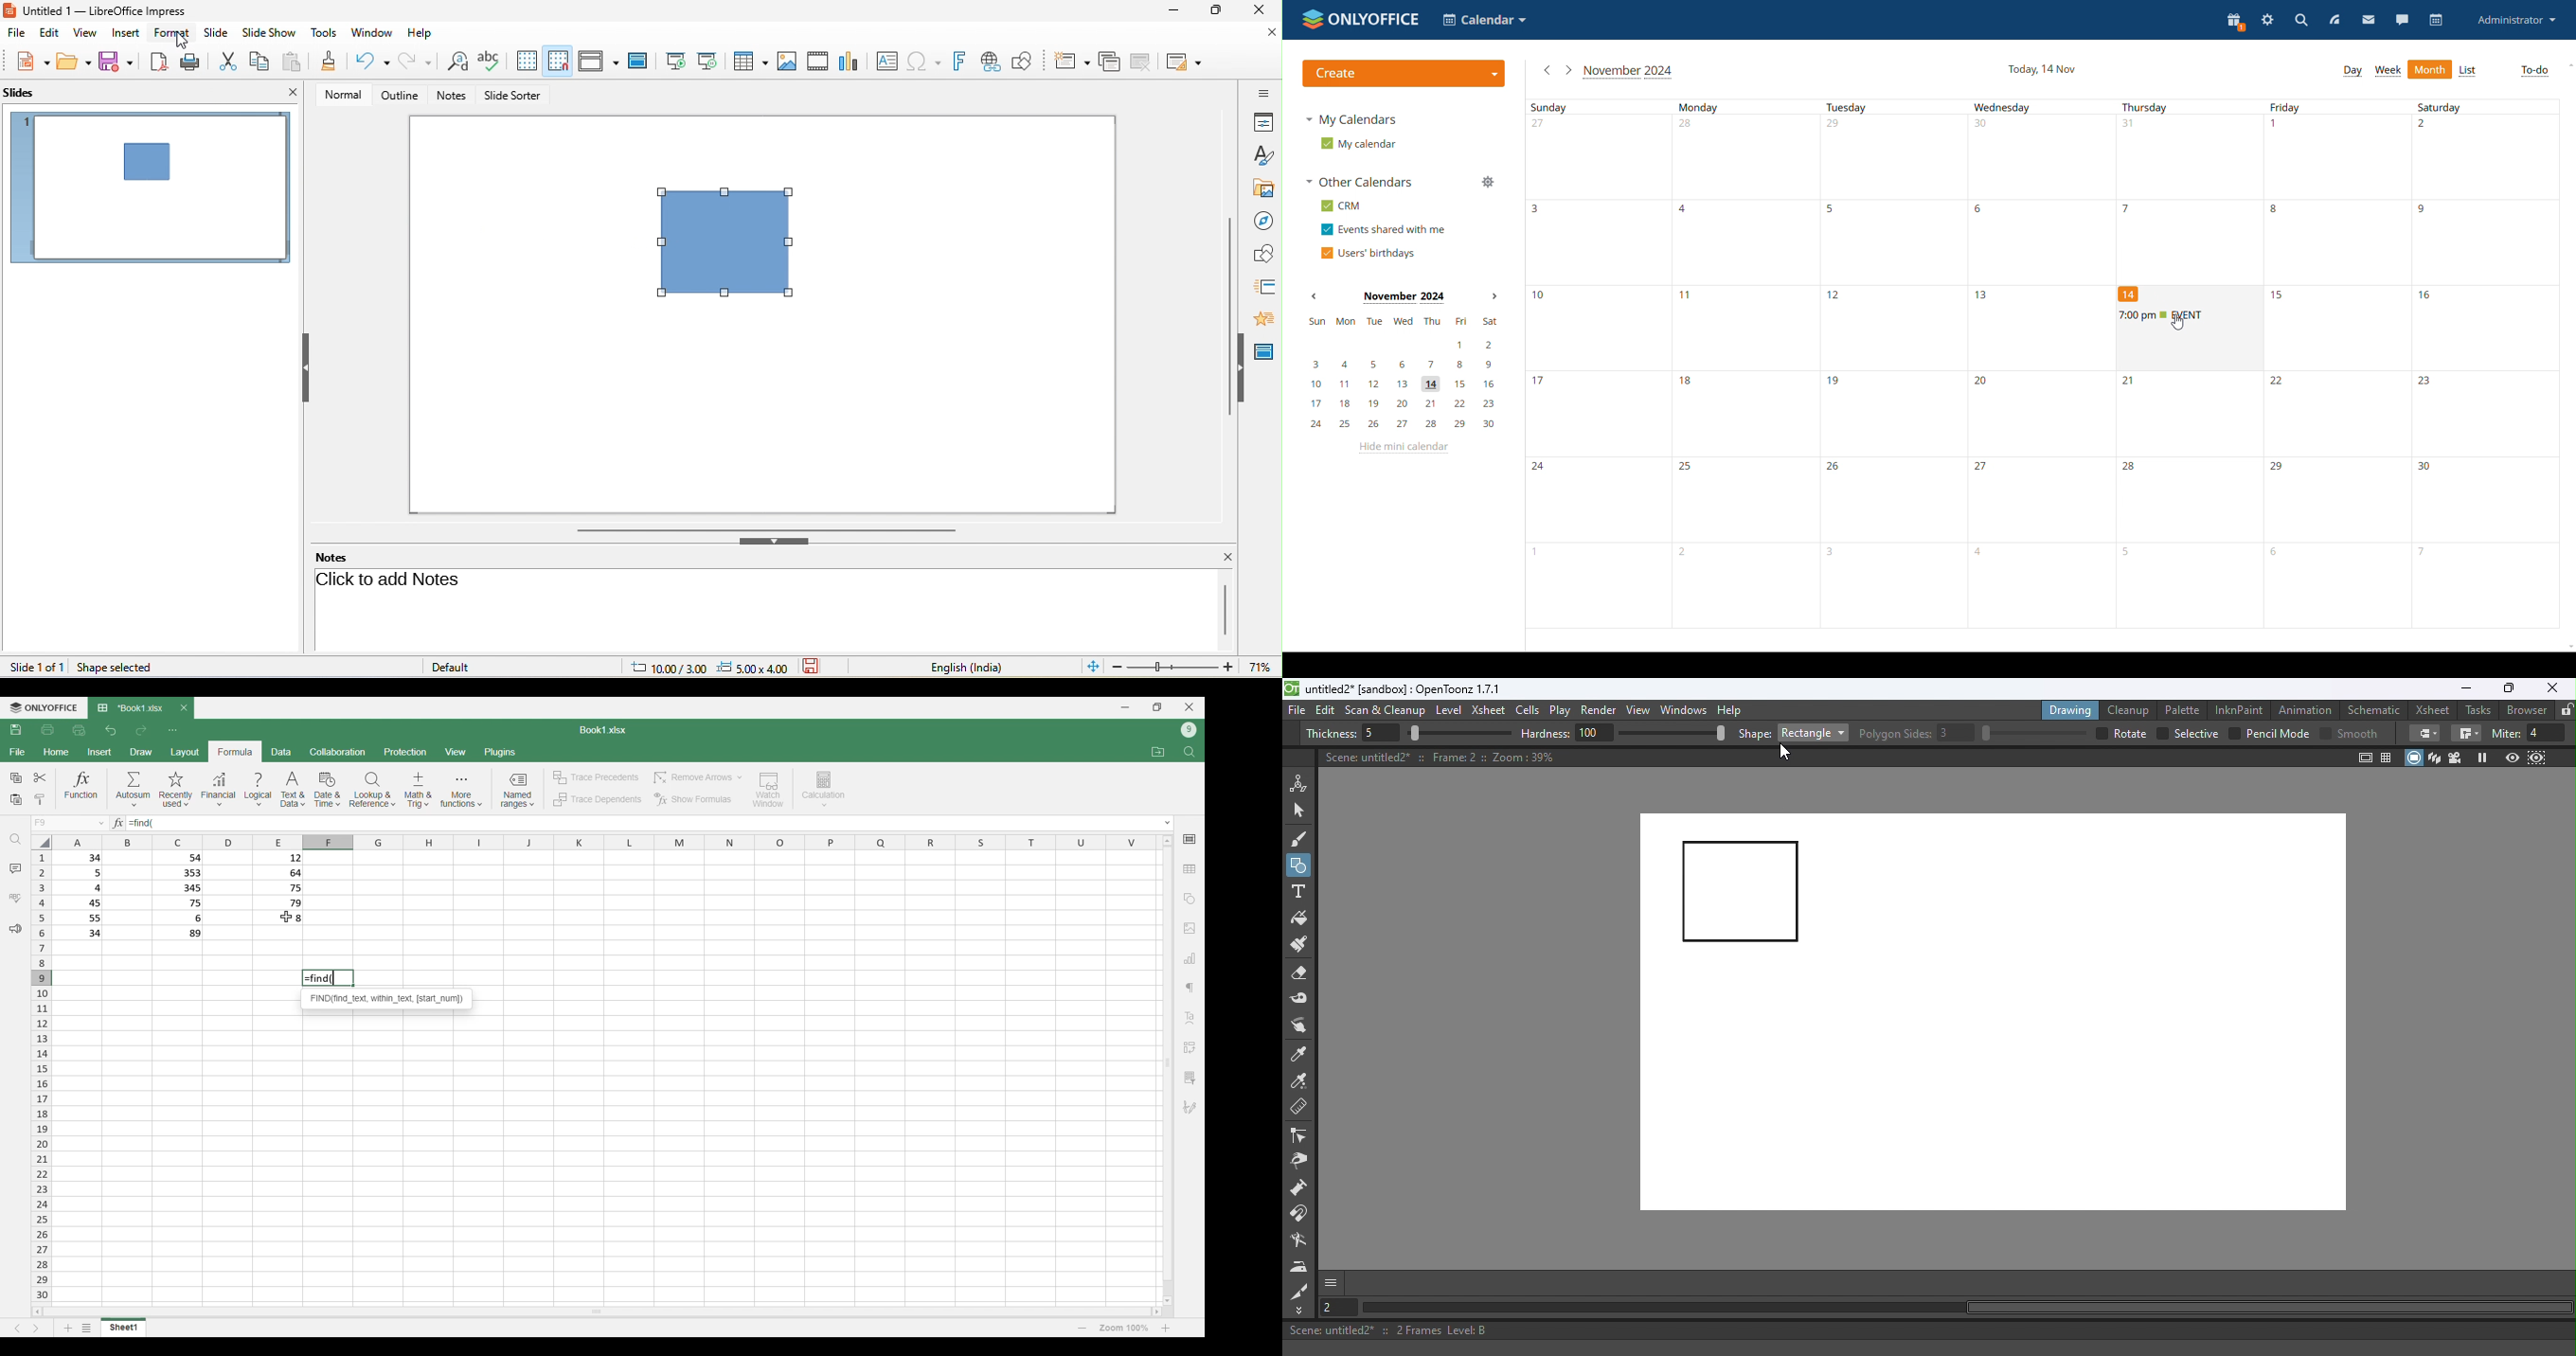 Image resolution: width=2576 pixels, height=1372 pixels. What do you see at coordinates (2185, 709) in the screenshot?
I see `Palette` at bounding box center [2185, 709].